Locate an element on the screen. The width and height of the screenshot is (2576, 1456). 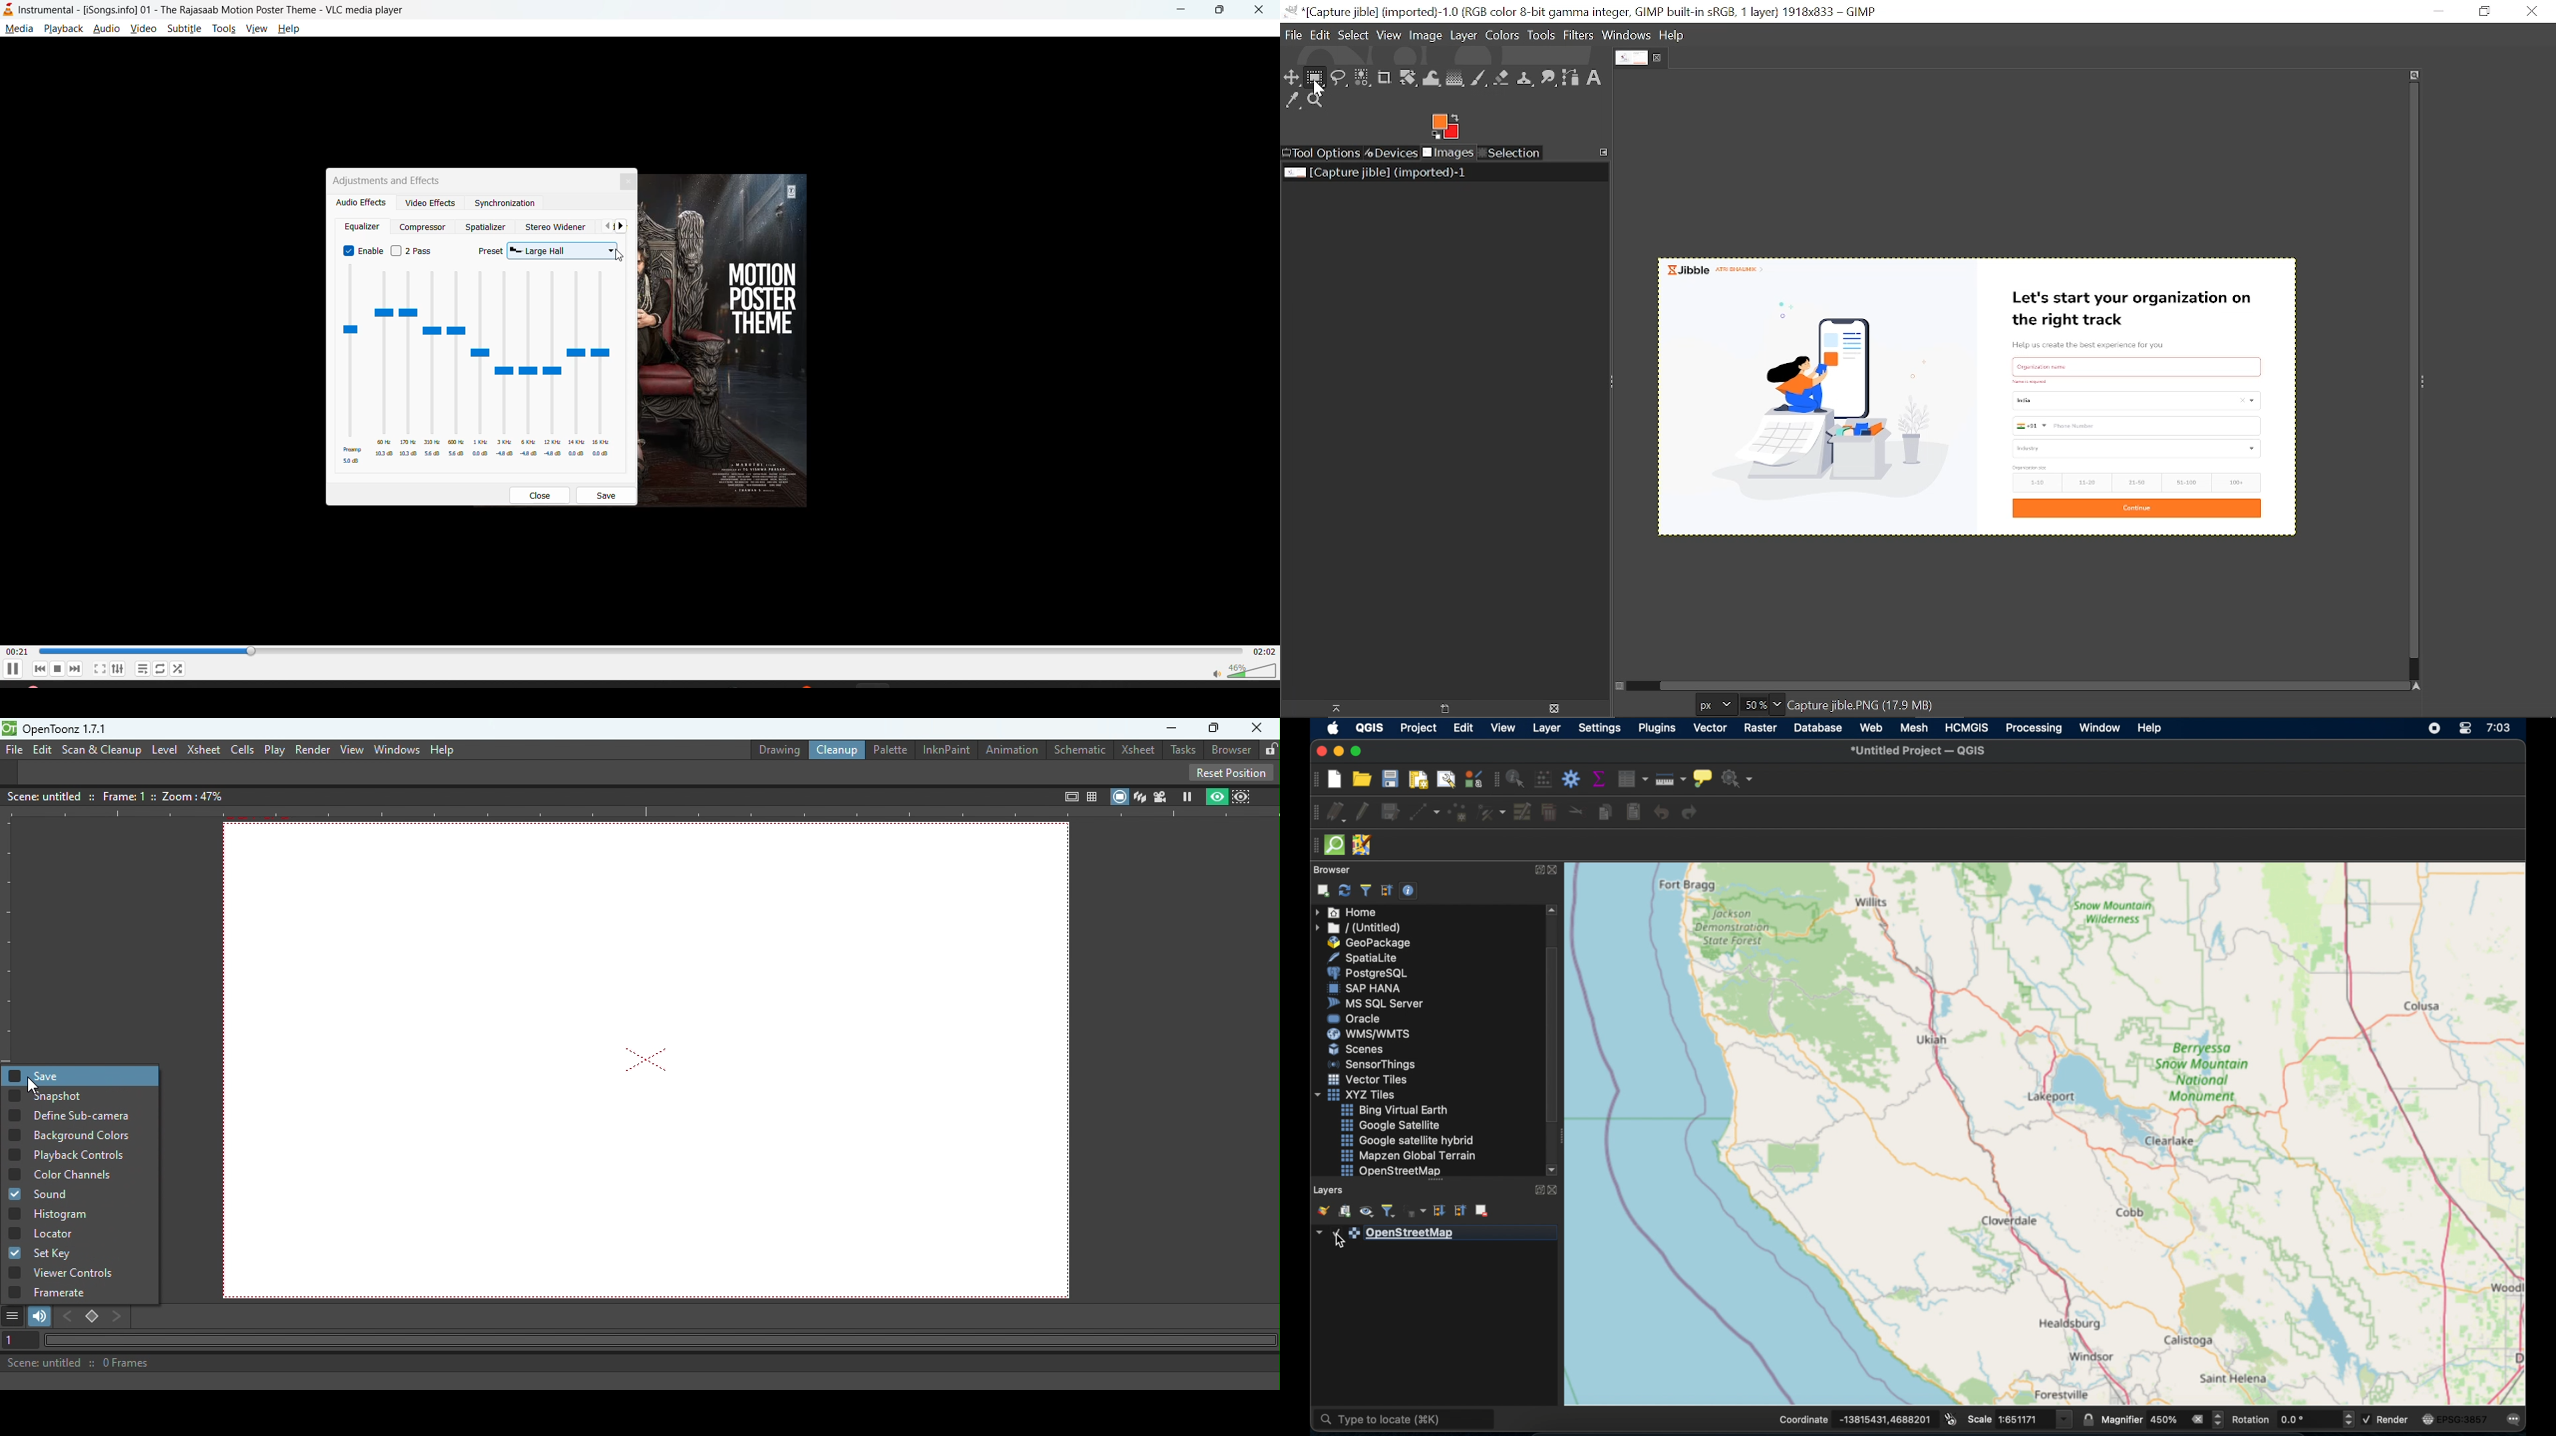
Layer is located at coordinates (1464, 36).